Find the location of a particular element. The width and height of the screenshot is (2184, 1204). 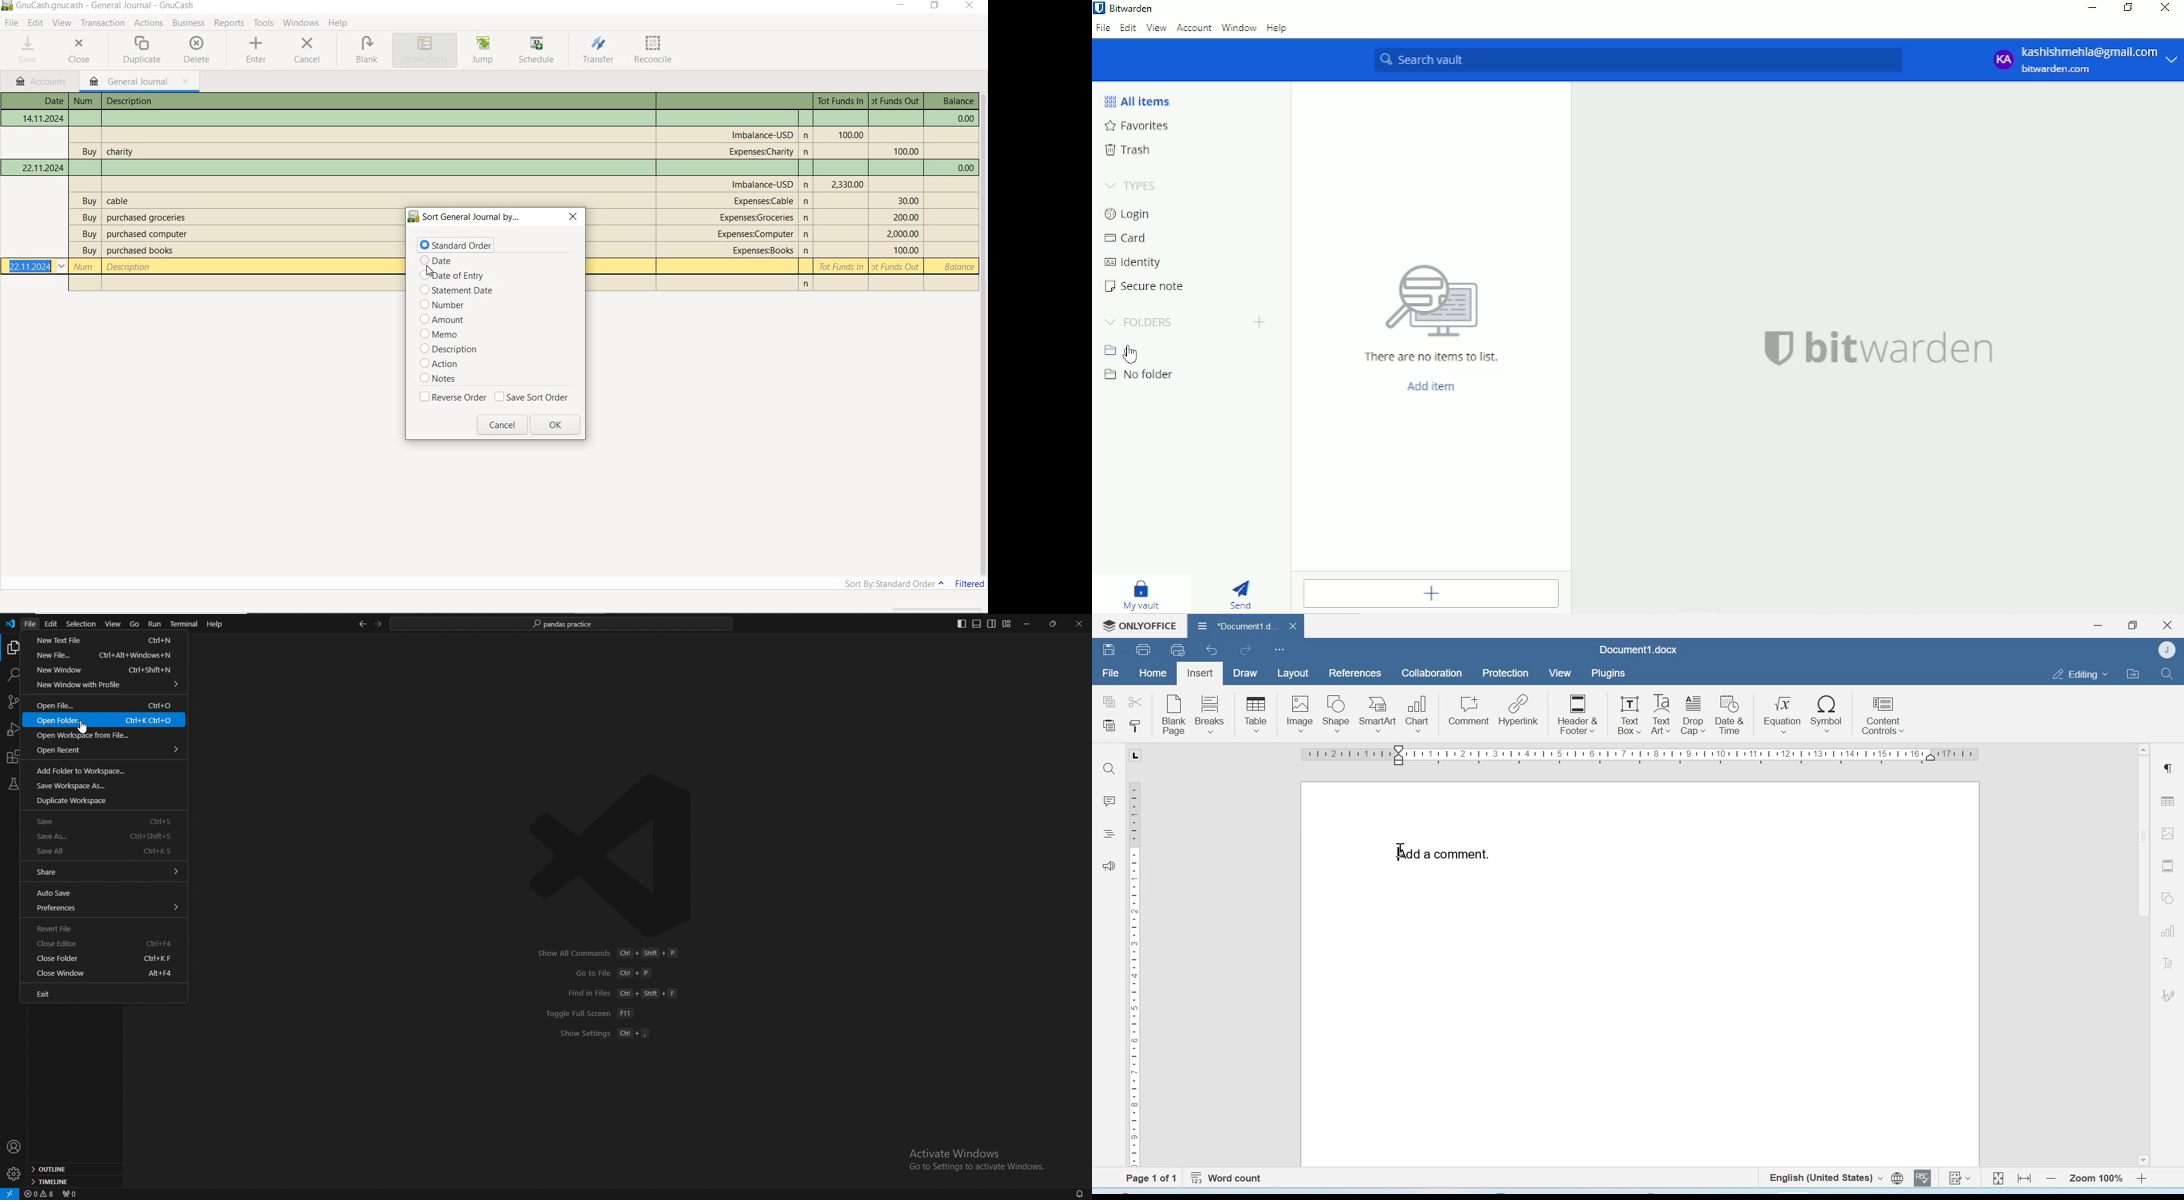

Add item is located at coordinates (1432, 387).